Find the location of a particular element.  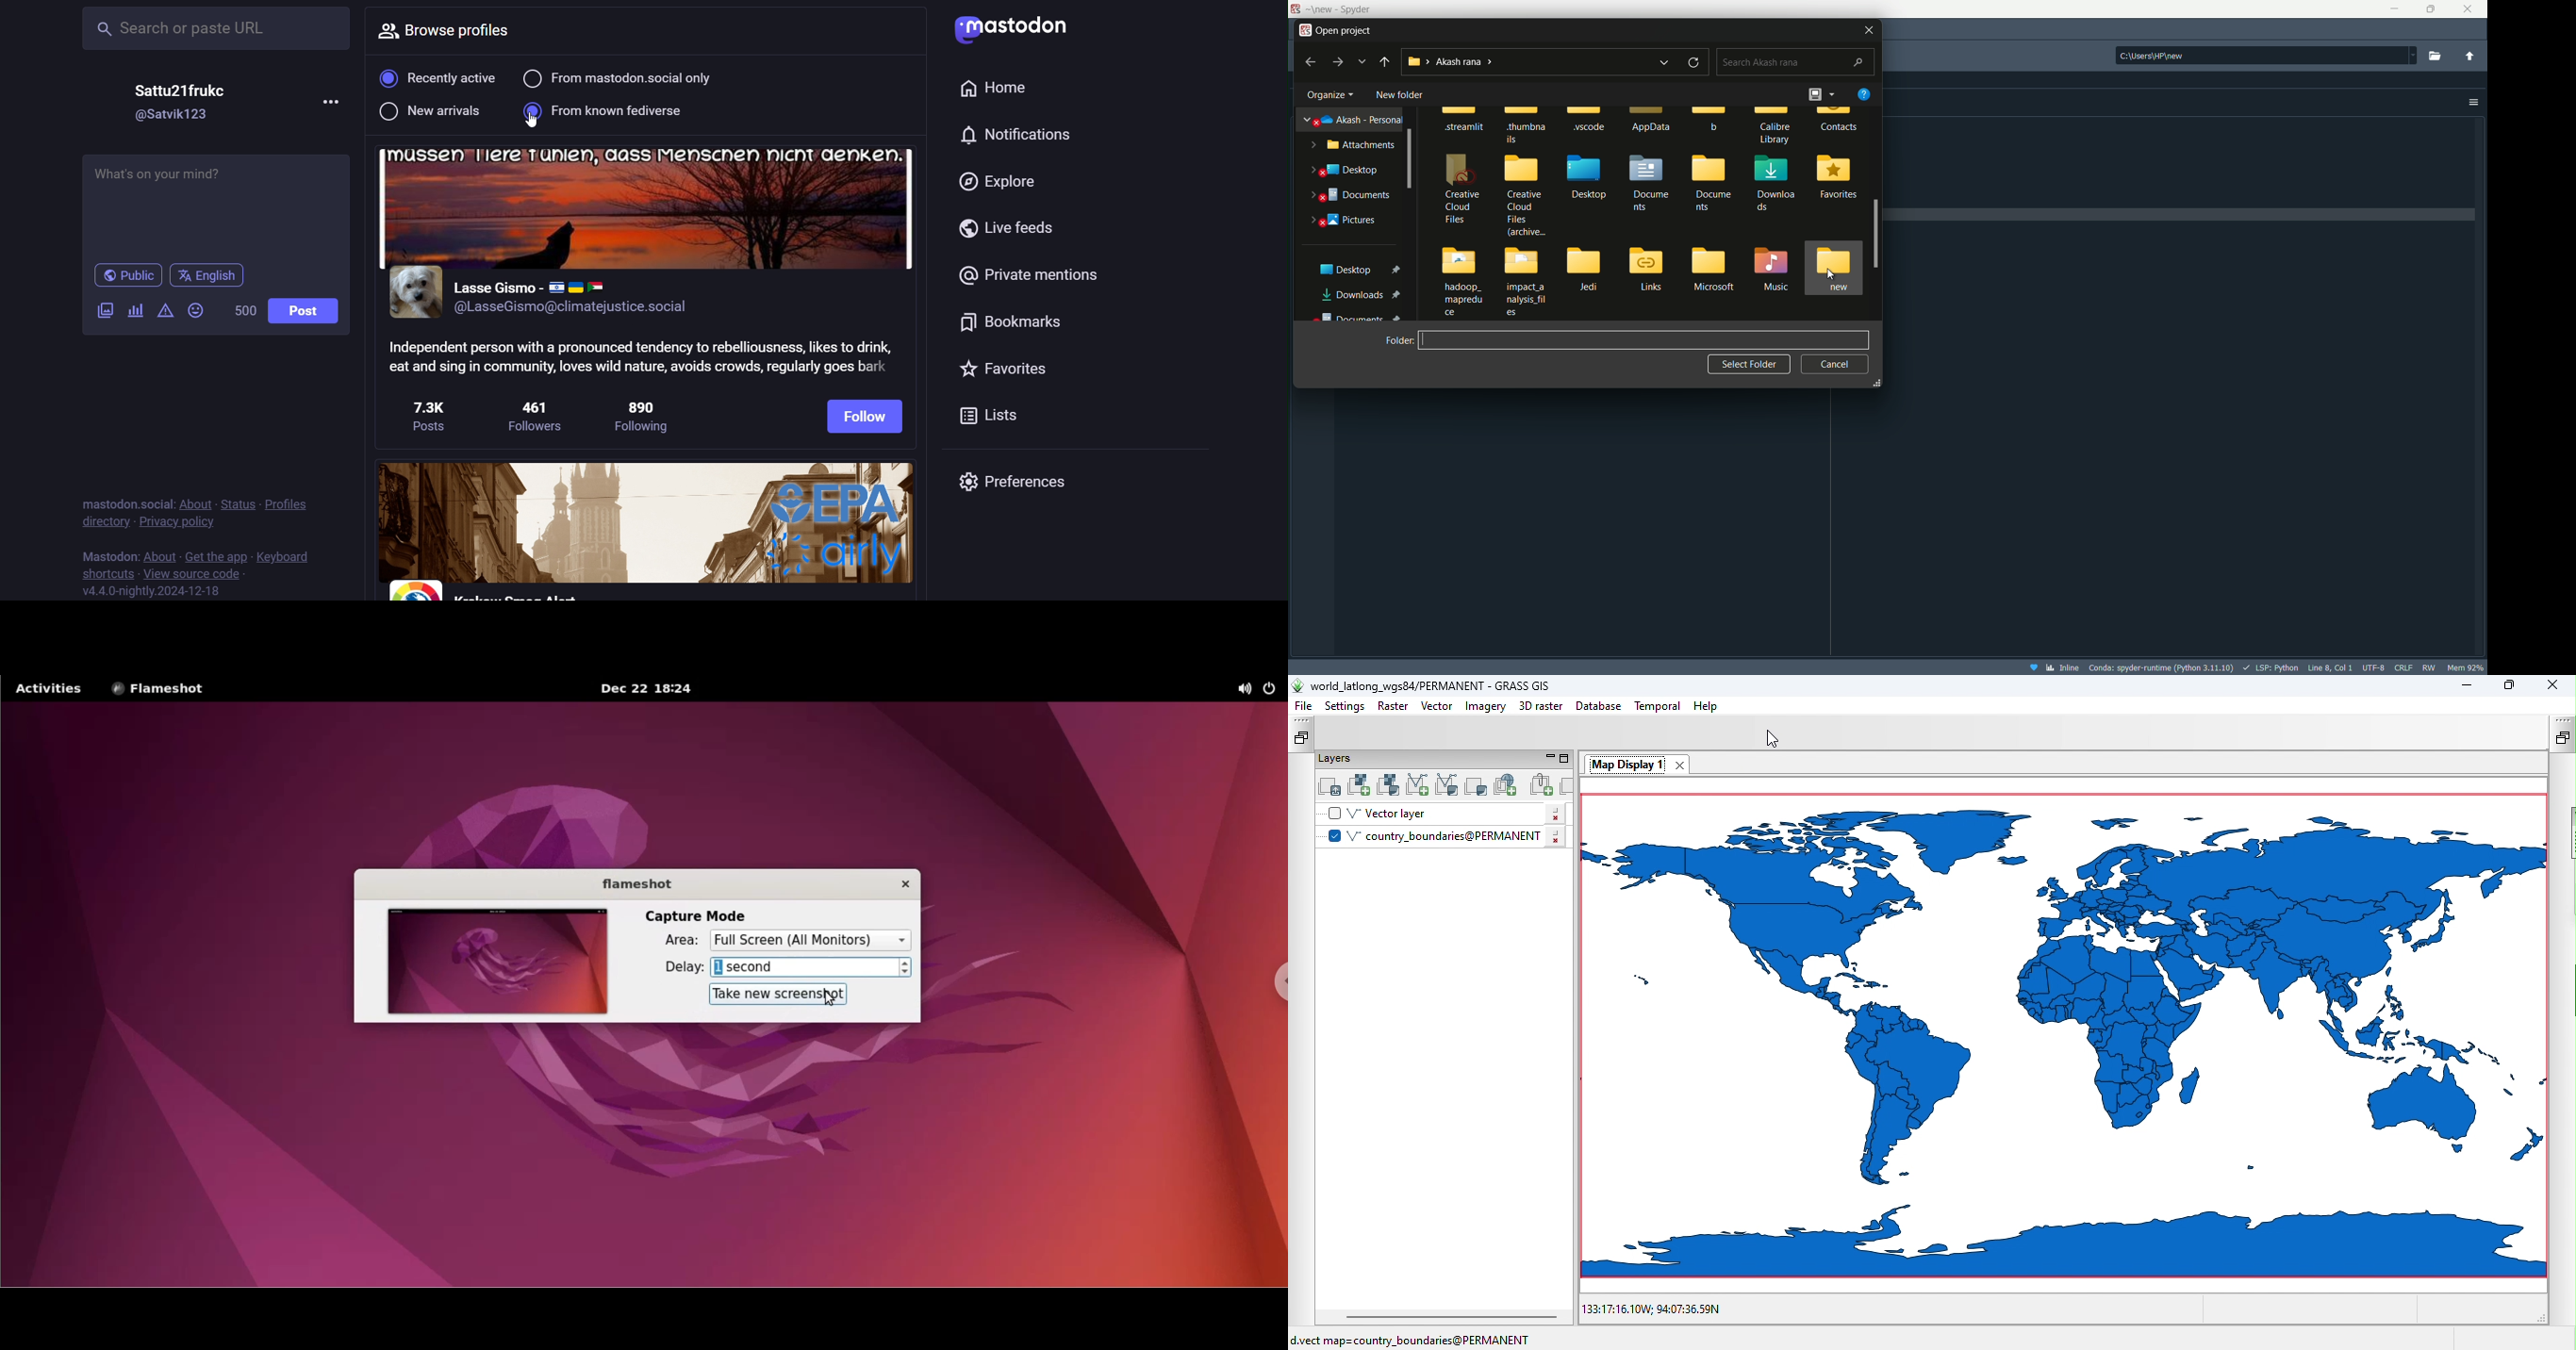

Cursor on New is located at coordinates (1827, 271).